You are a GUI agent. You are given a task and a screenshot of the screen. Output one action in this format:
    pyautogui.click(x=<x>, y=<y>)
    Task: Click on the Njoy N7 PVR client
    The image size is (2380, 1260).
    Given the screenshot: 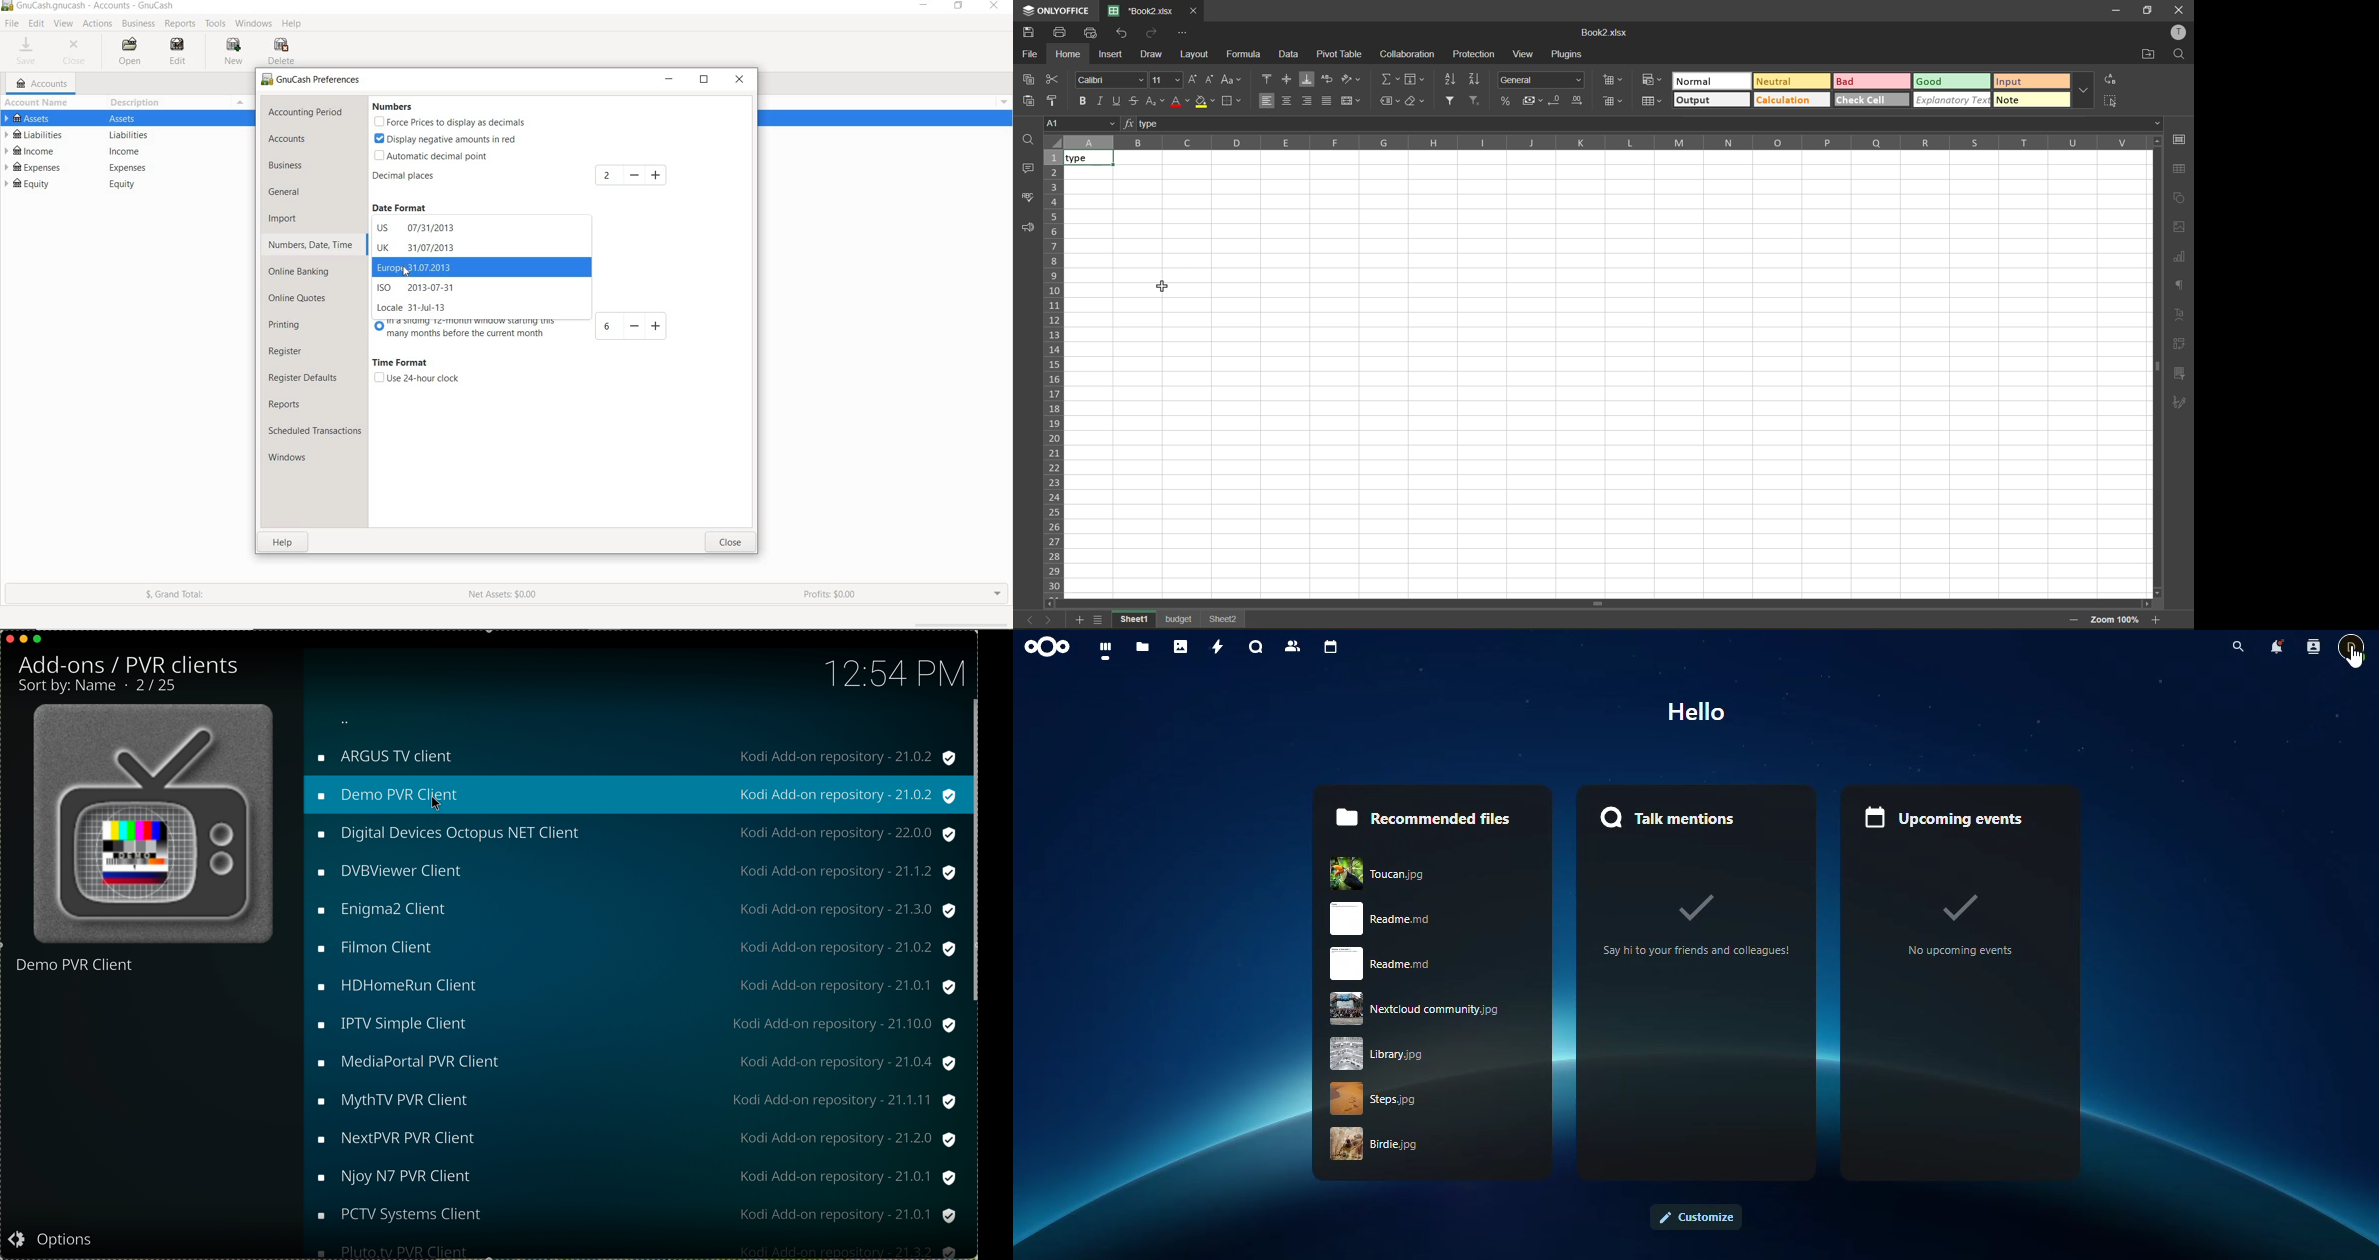 What is the action you would take?
    pyautogui.click(x=406, y=1177)
    